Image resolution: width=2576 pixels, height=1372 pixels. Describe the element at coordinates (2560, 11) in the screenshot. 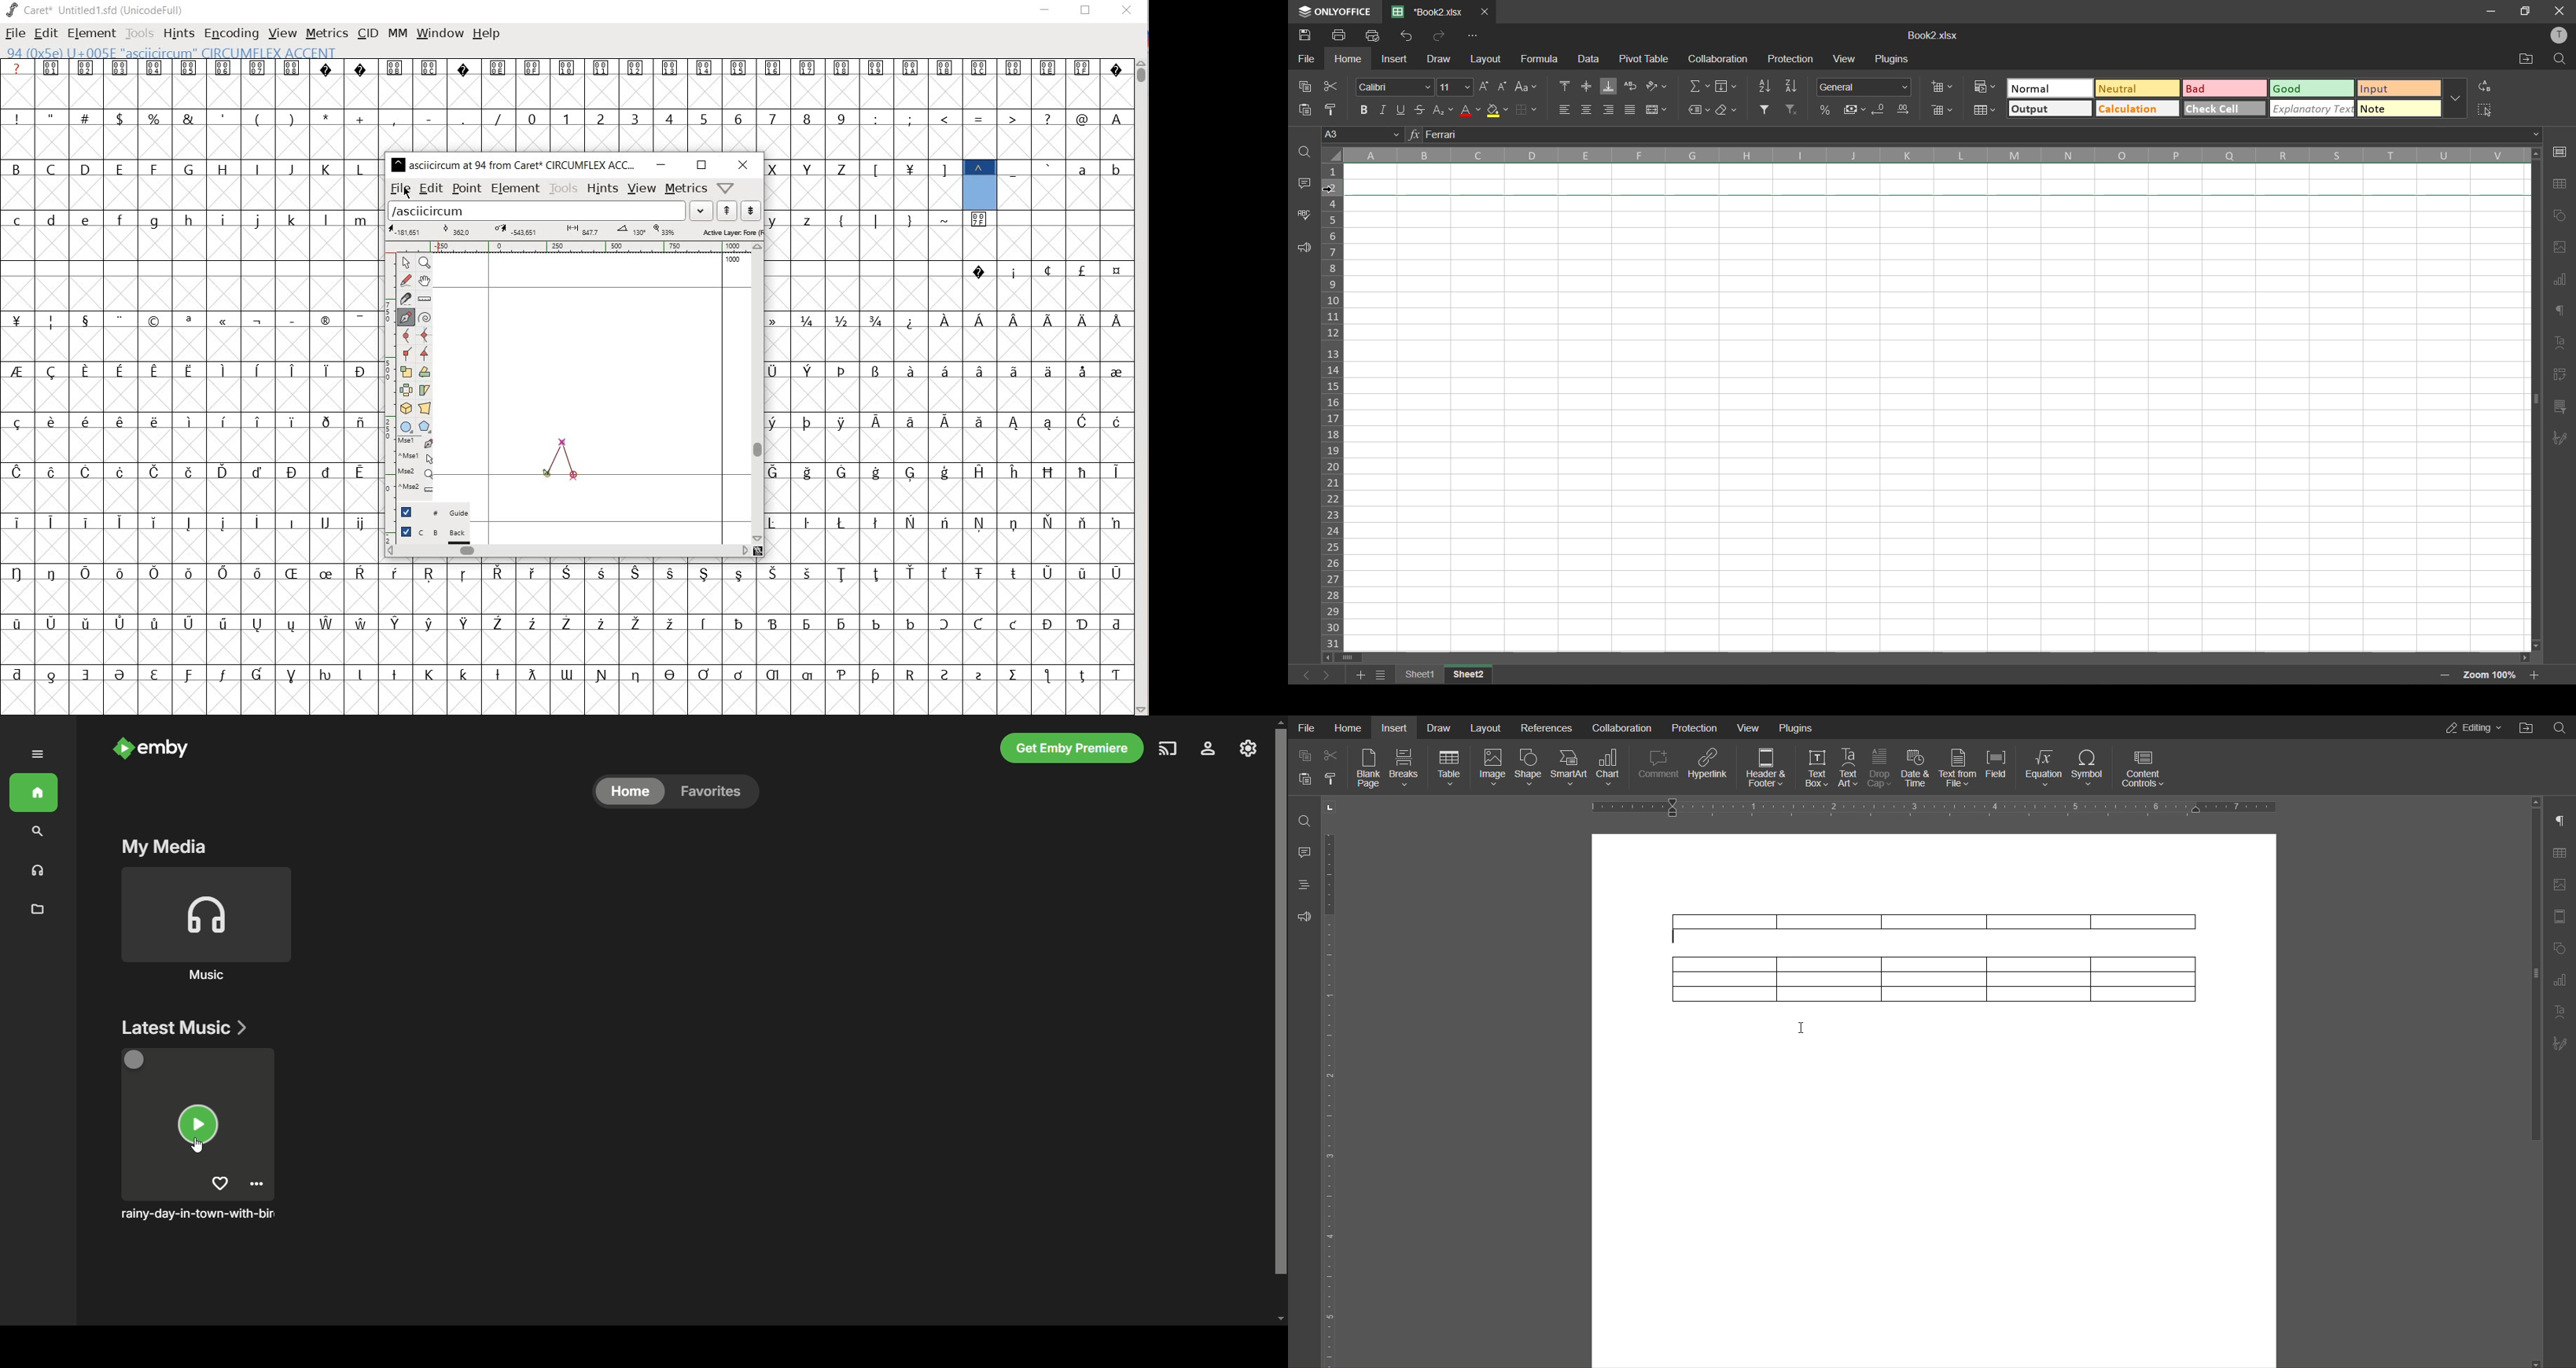

I see `close` at that location.